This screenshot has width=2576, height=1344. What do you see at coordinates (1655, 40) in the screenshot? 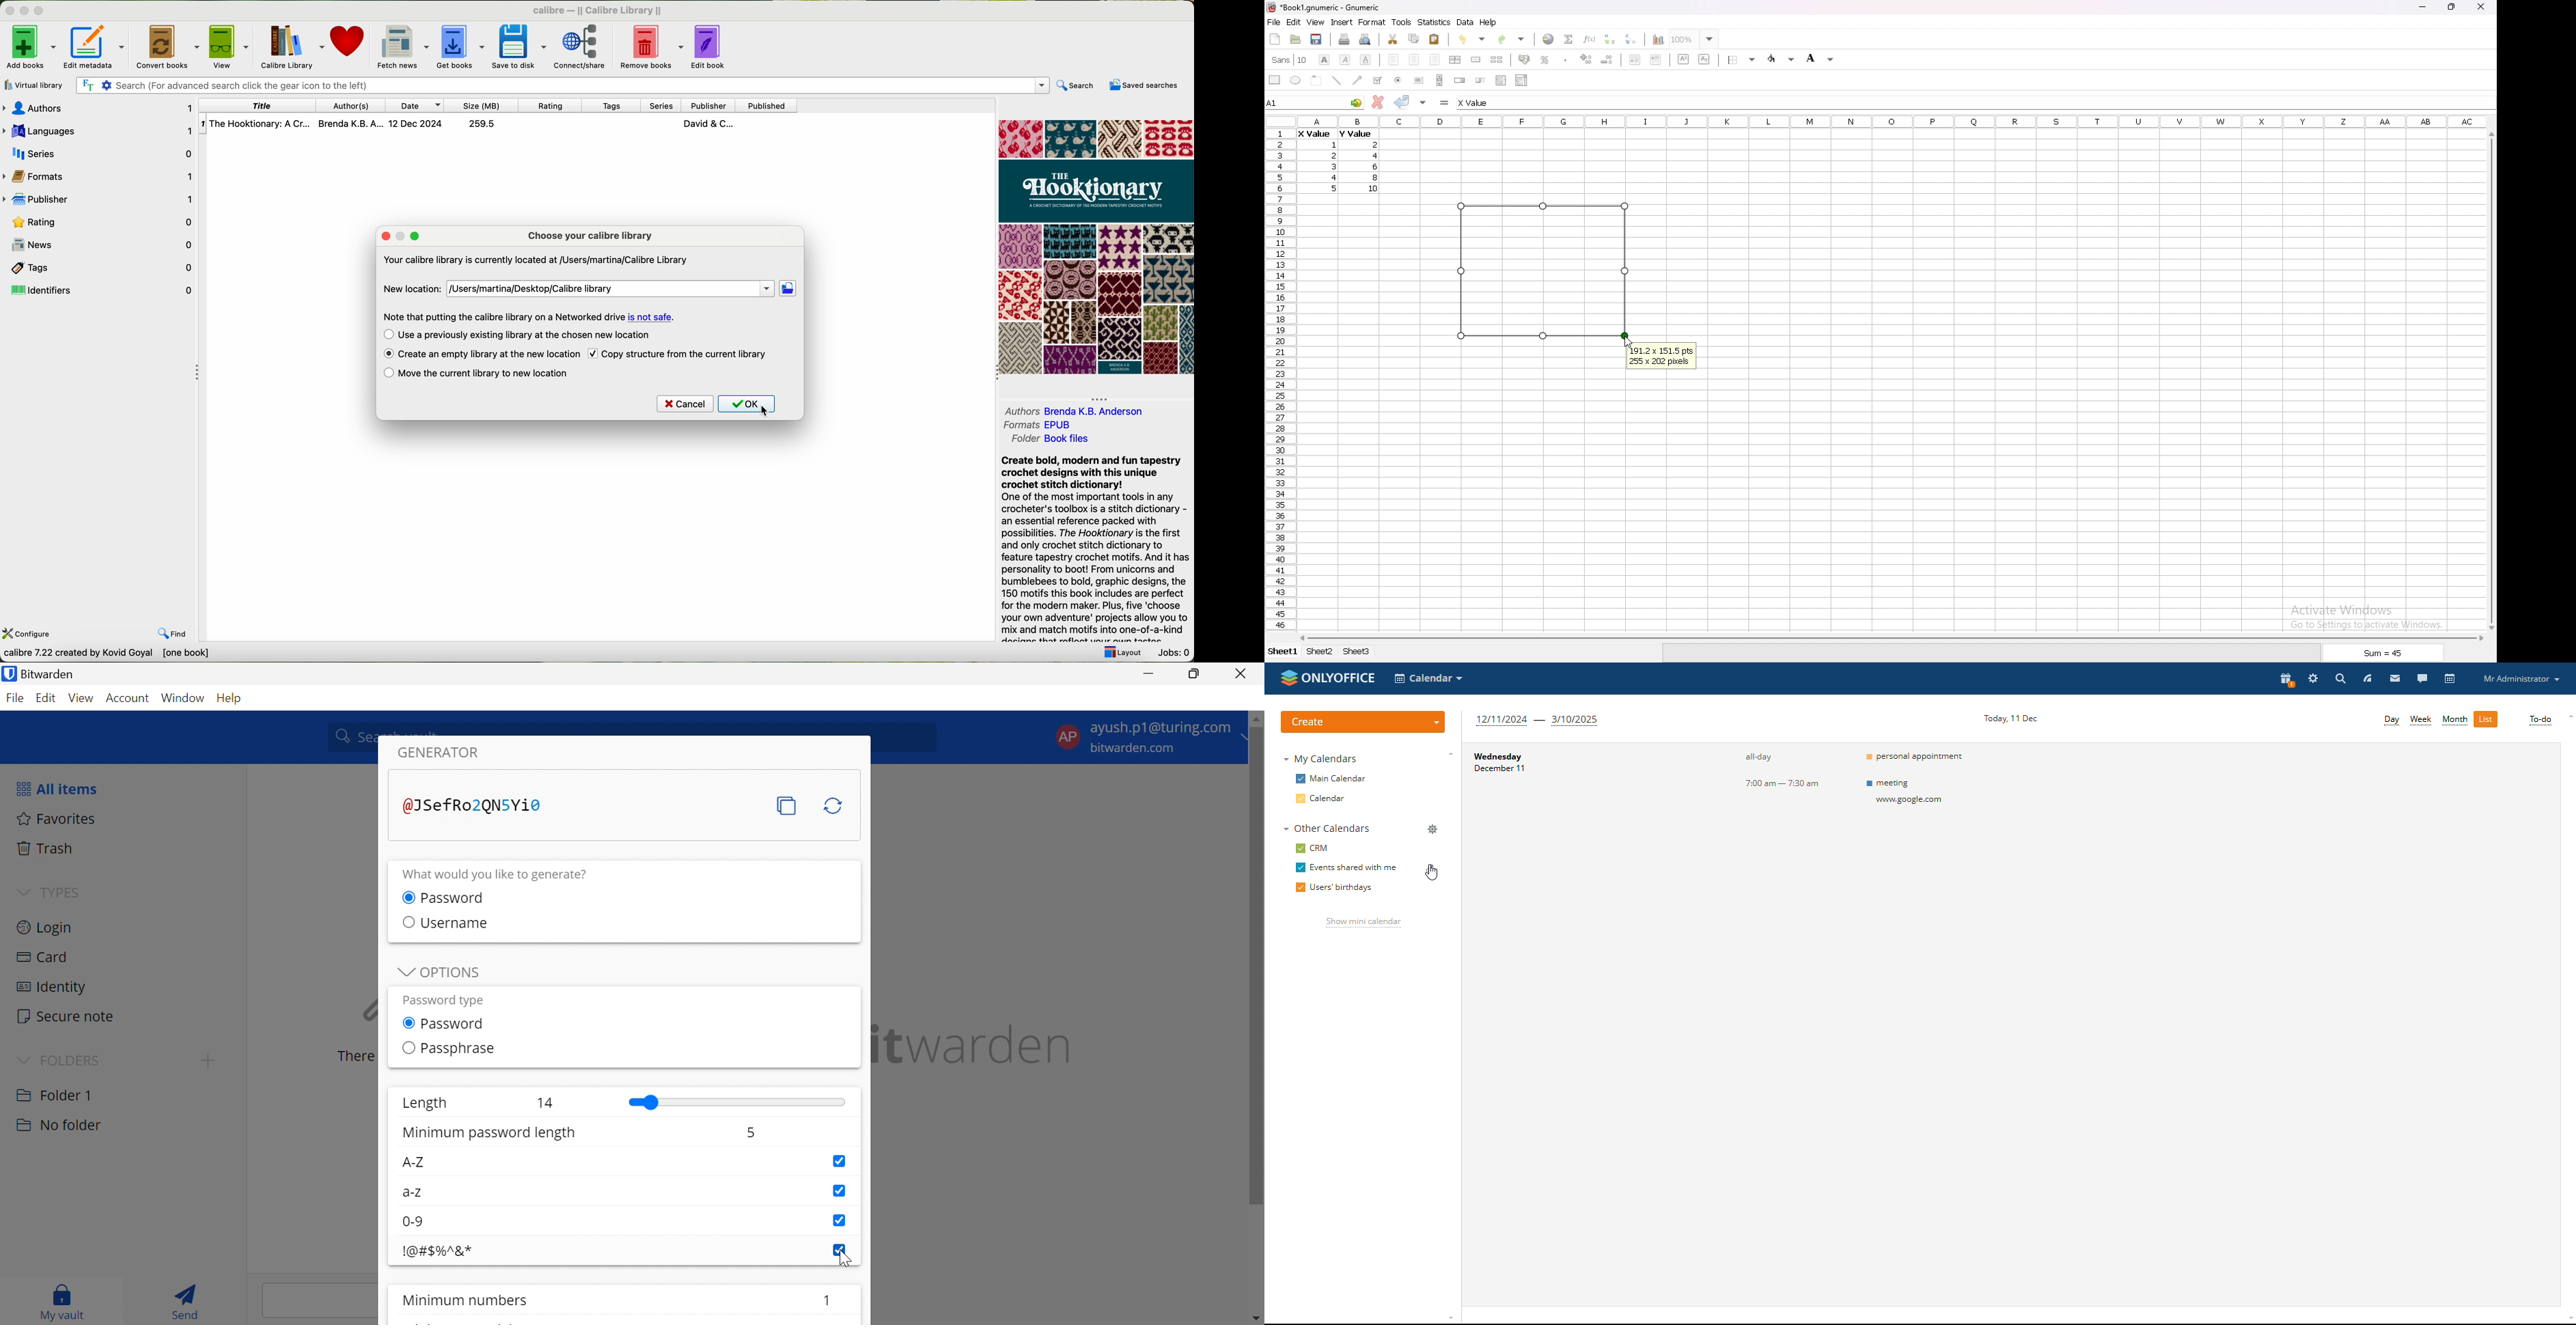
I see `chart` at bounding box center [1655, 40].